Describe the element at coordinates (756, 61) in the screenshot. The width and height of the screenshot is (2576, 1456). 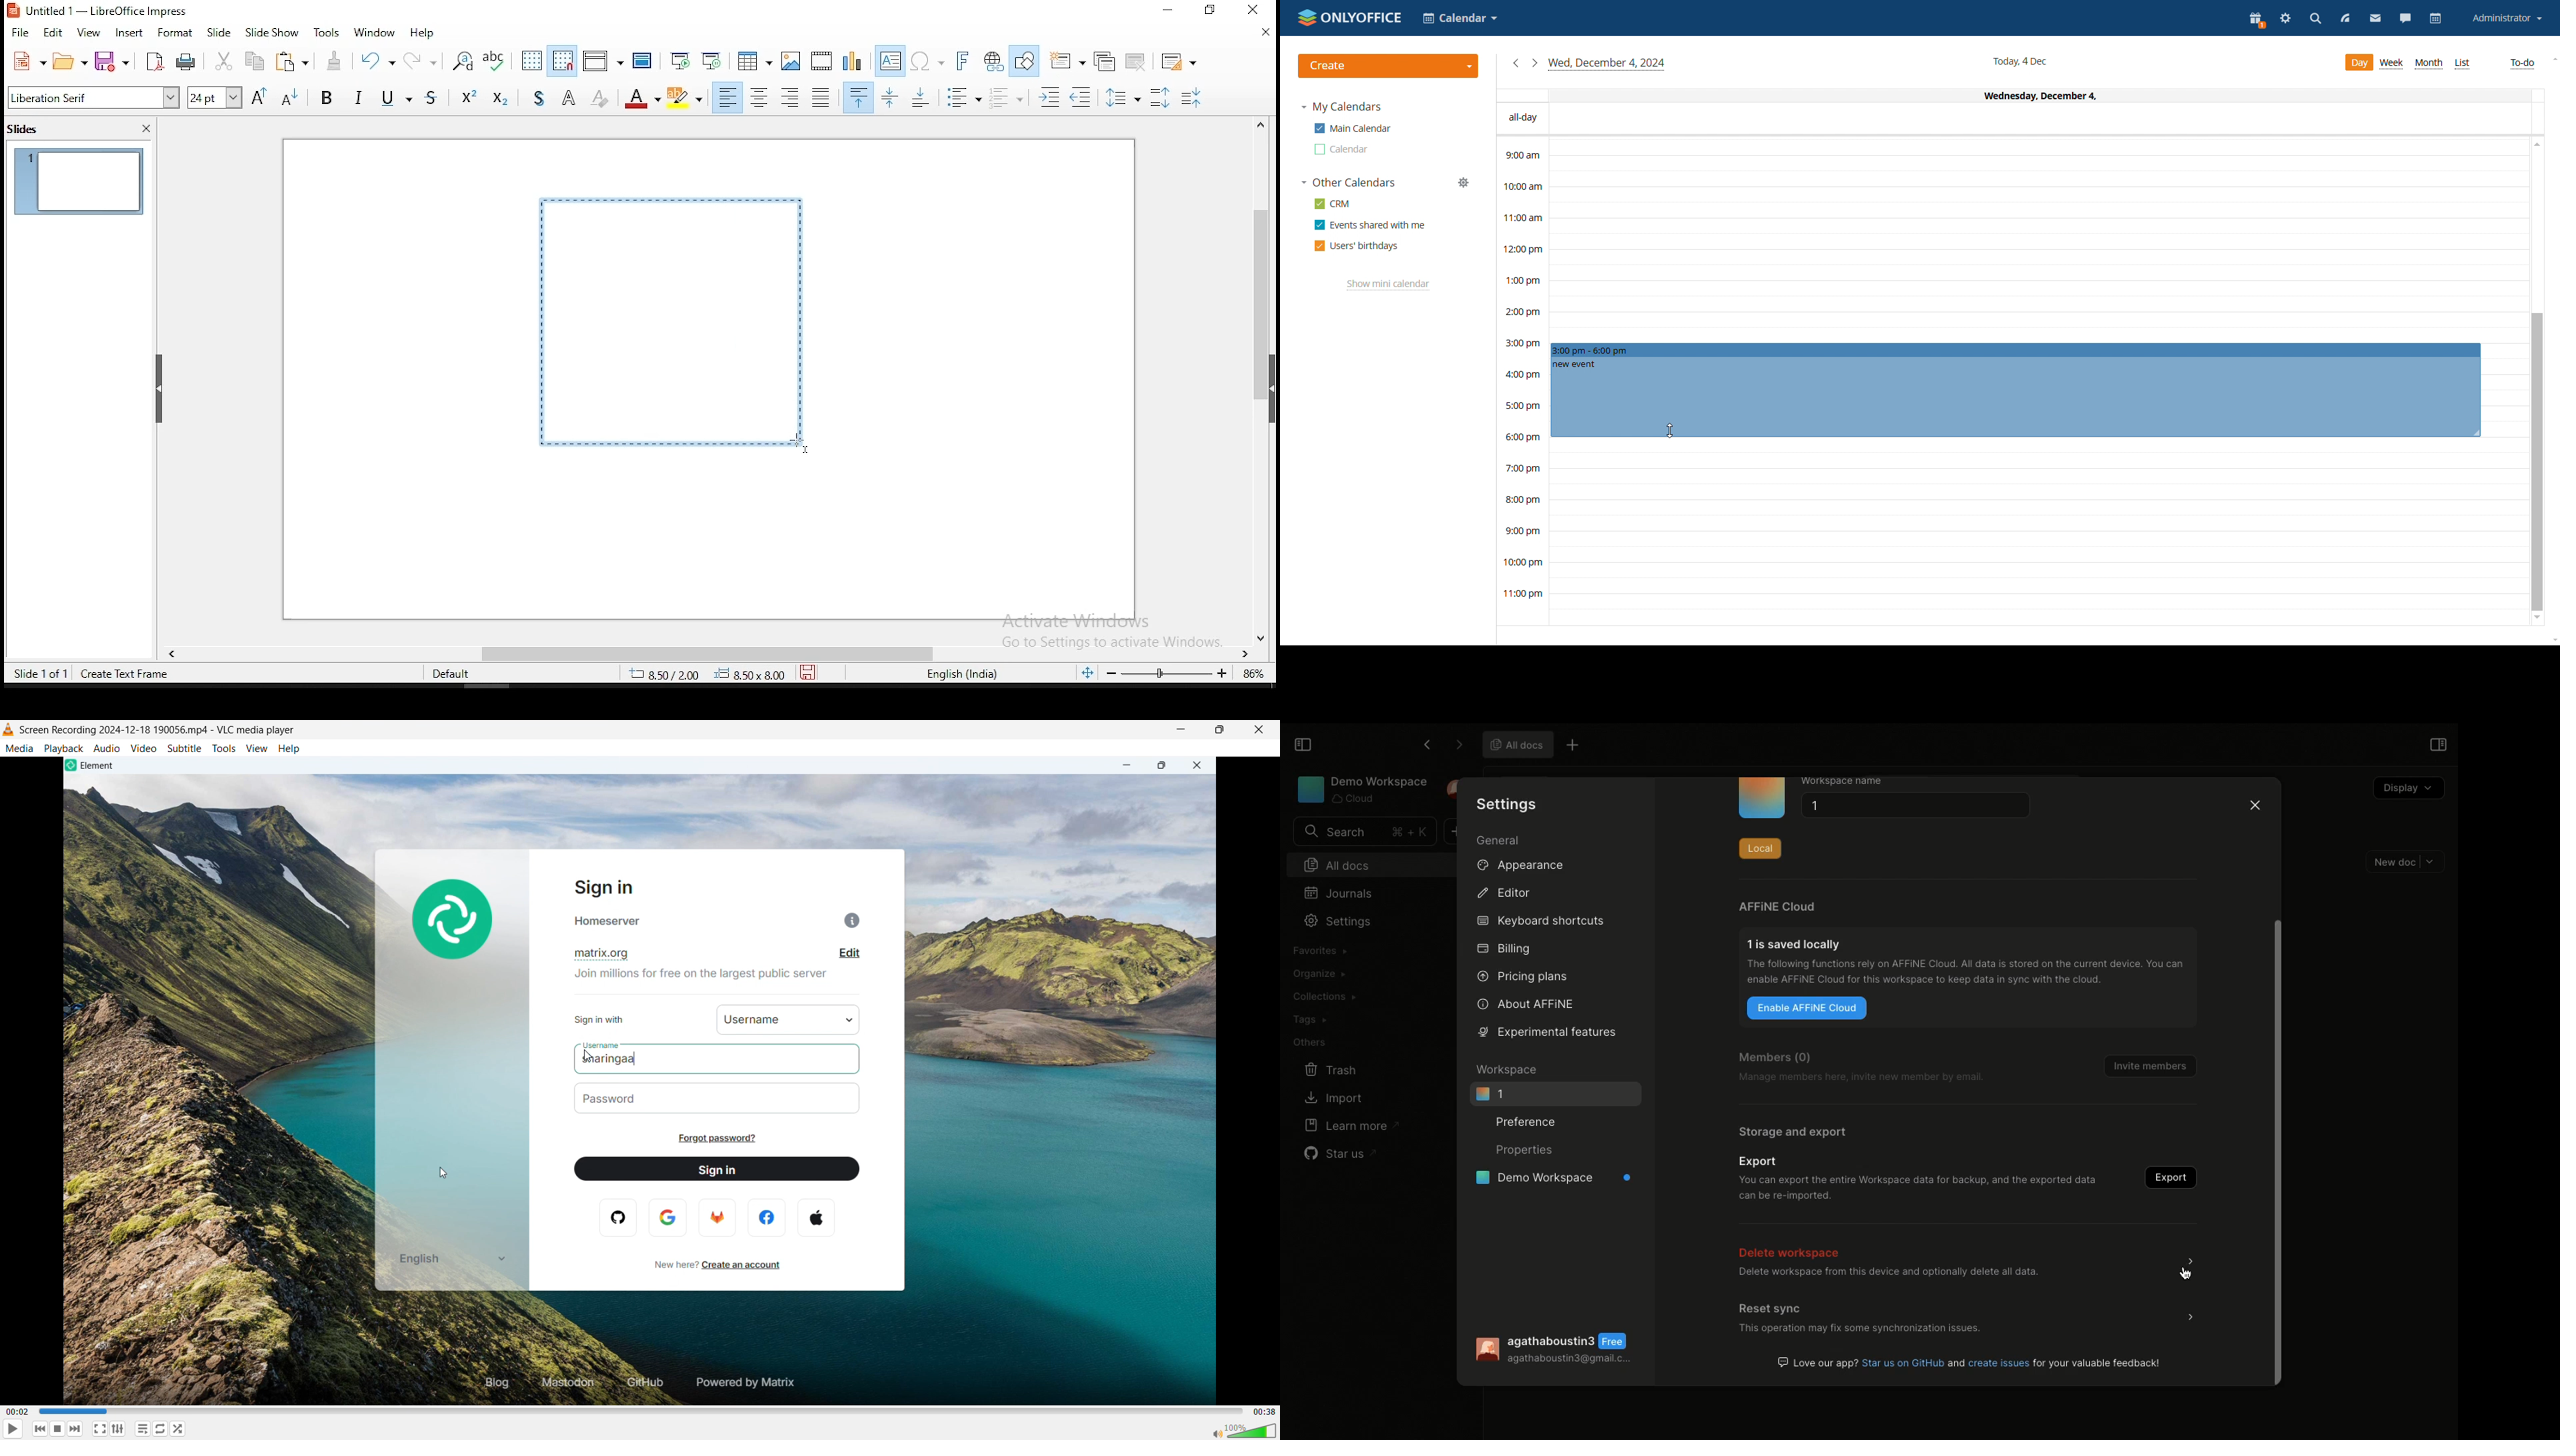
I see `tables` at that location.